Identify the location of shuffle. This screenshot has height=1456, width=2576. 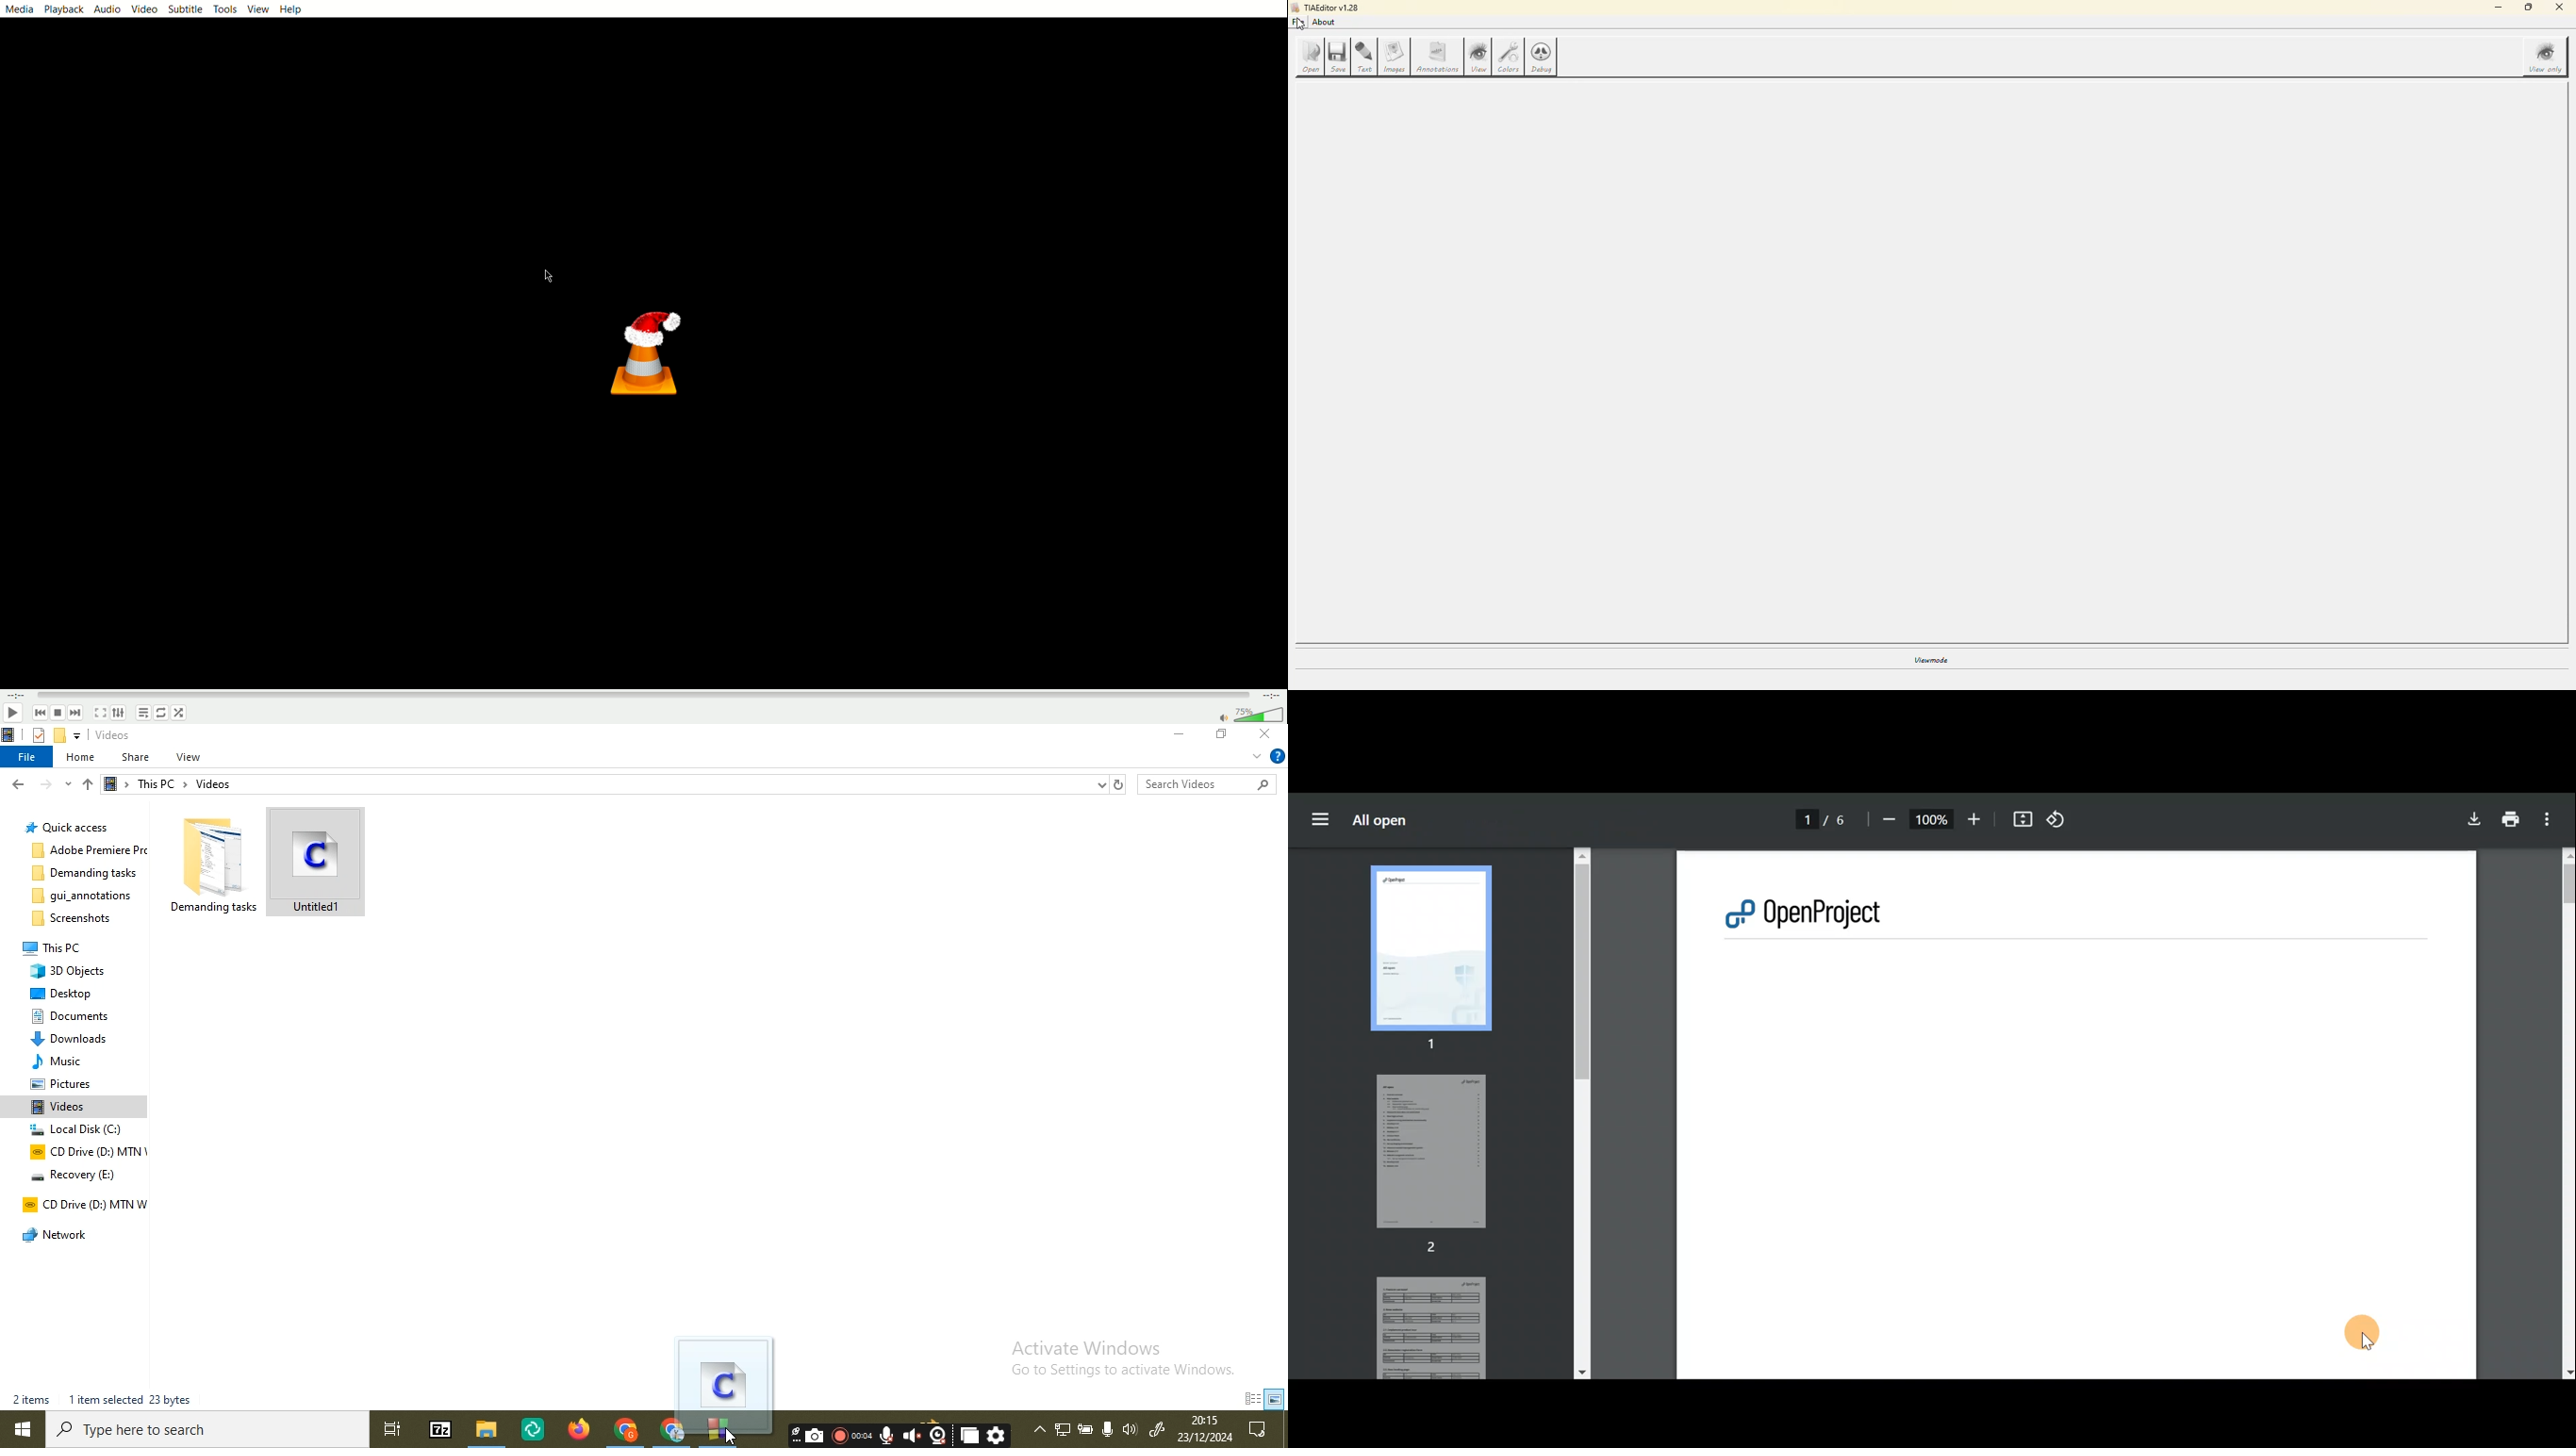
(180, 713).